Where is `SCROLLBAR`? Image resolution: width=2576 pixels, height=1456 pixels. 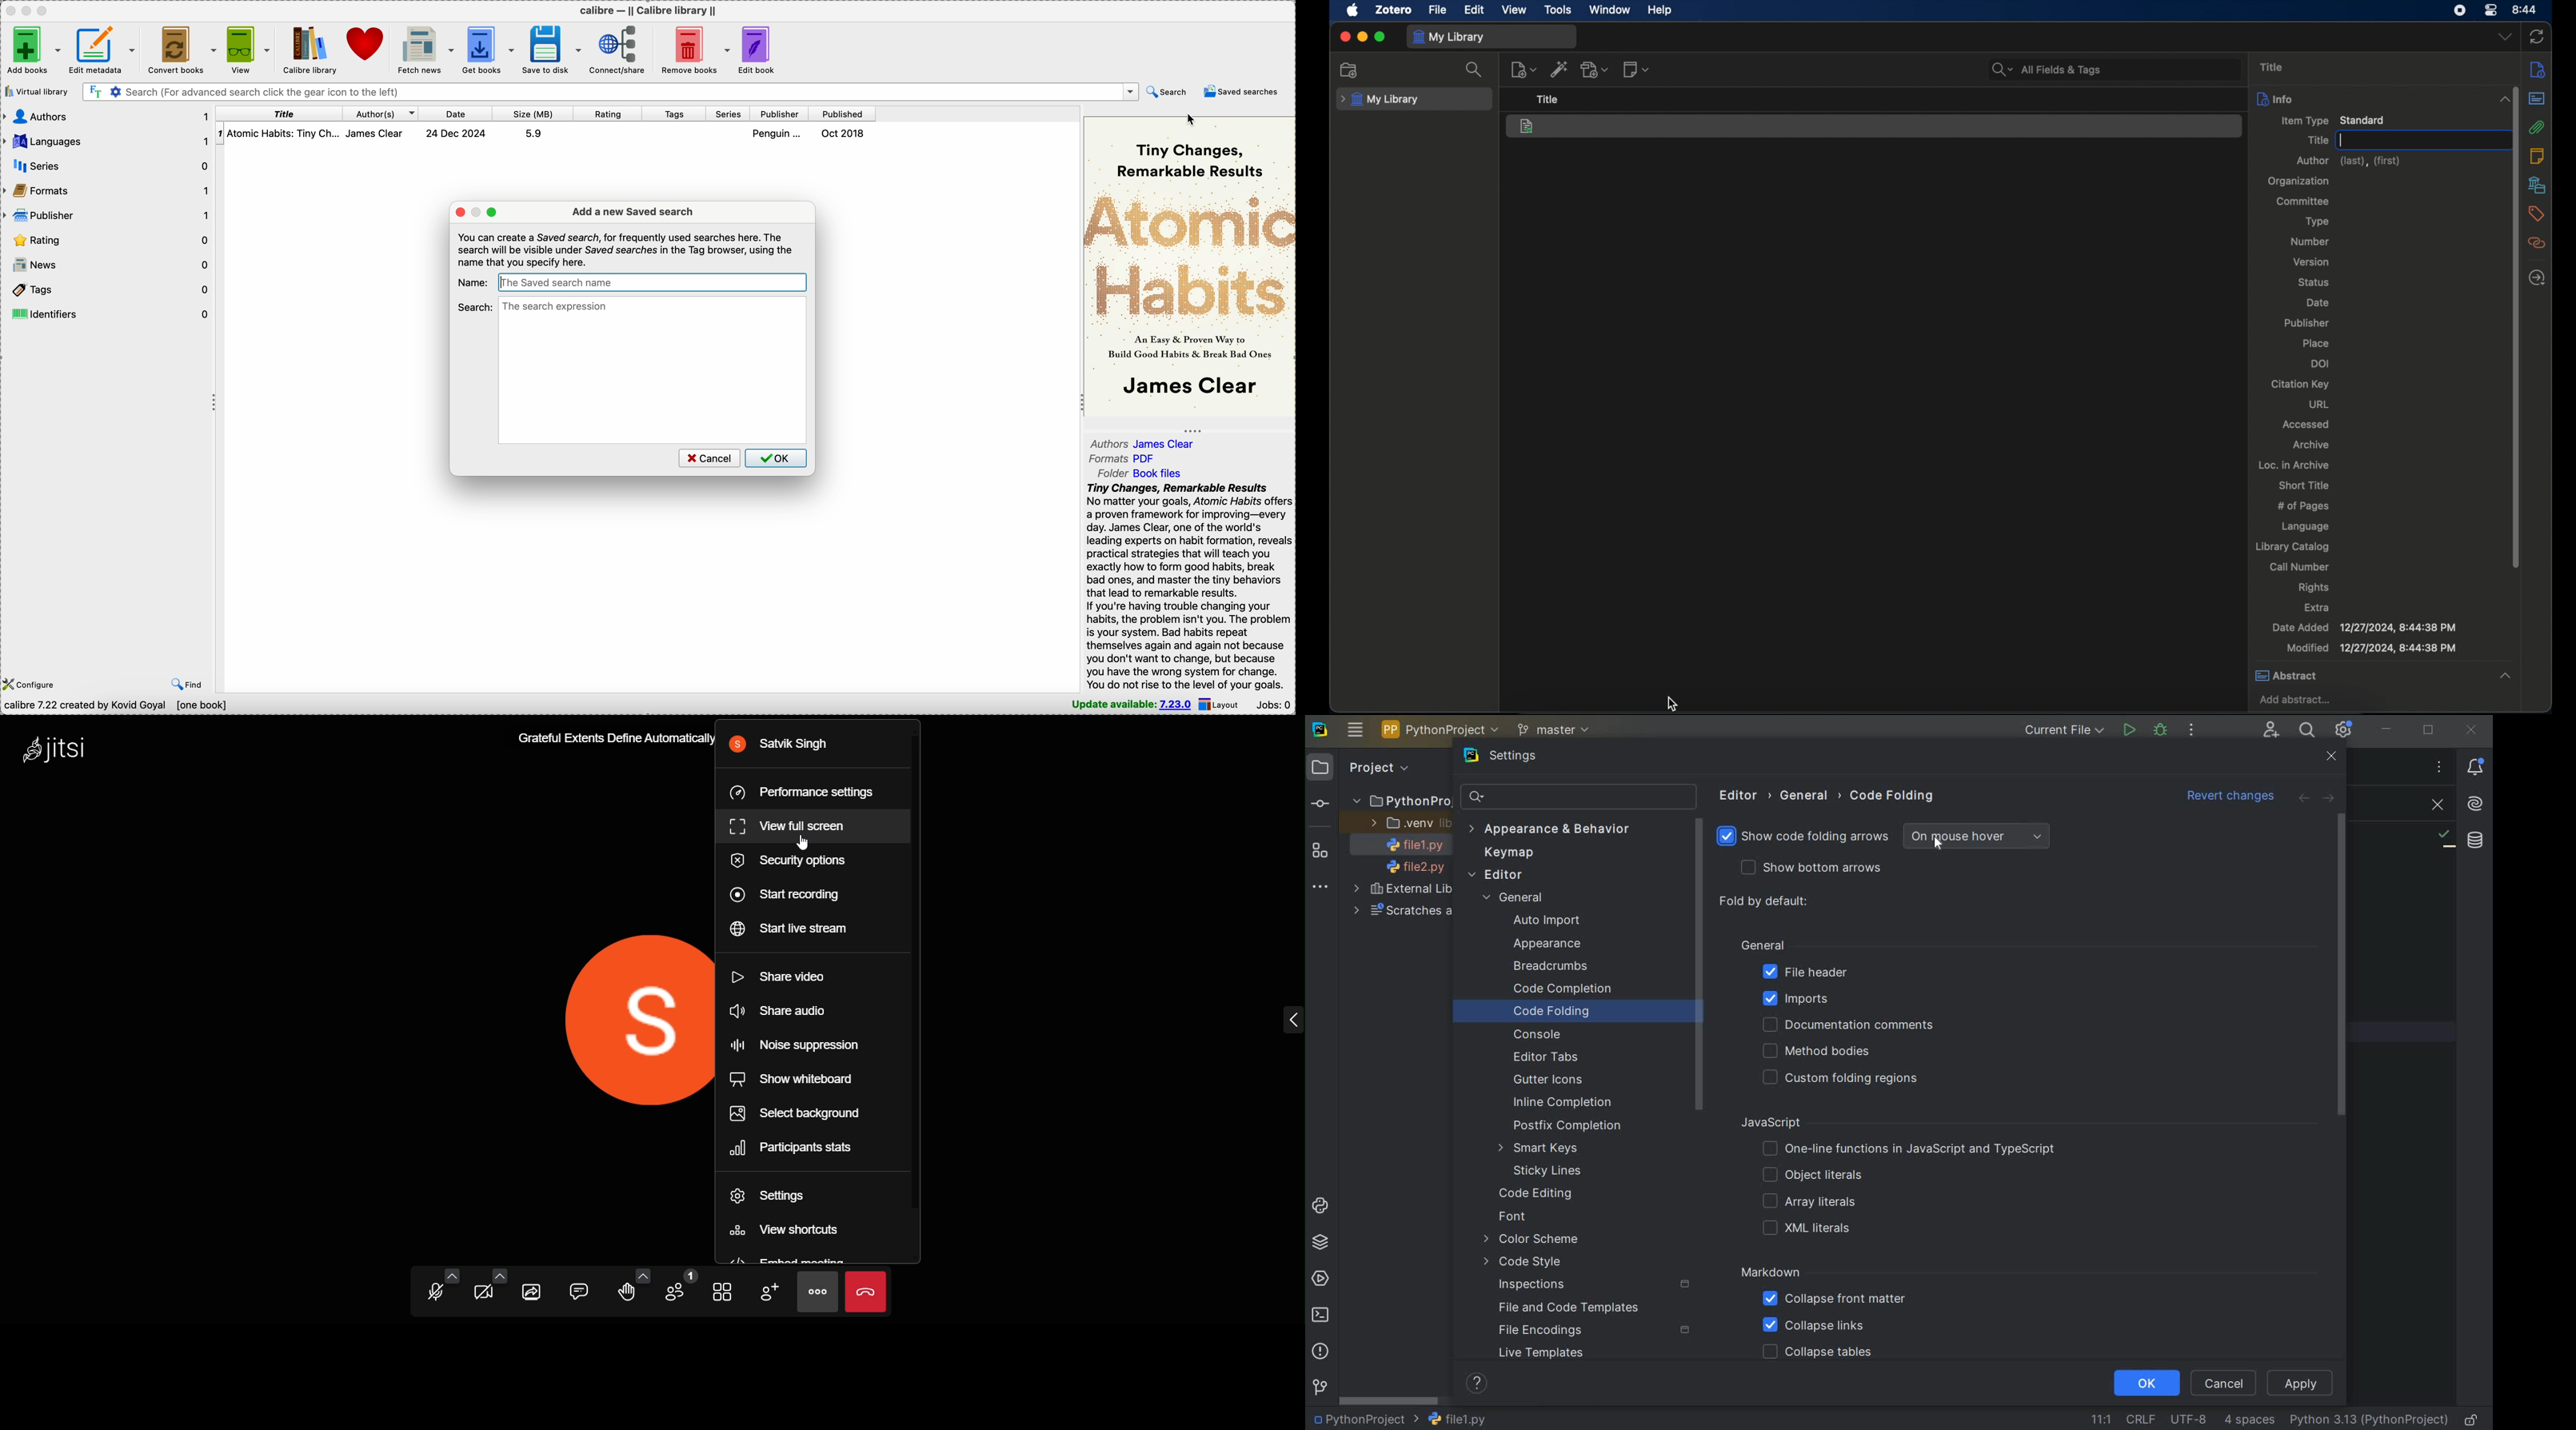
SCROLLBAR is located at coordinates (1389, 1402).